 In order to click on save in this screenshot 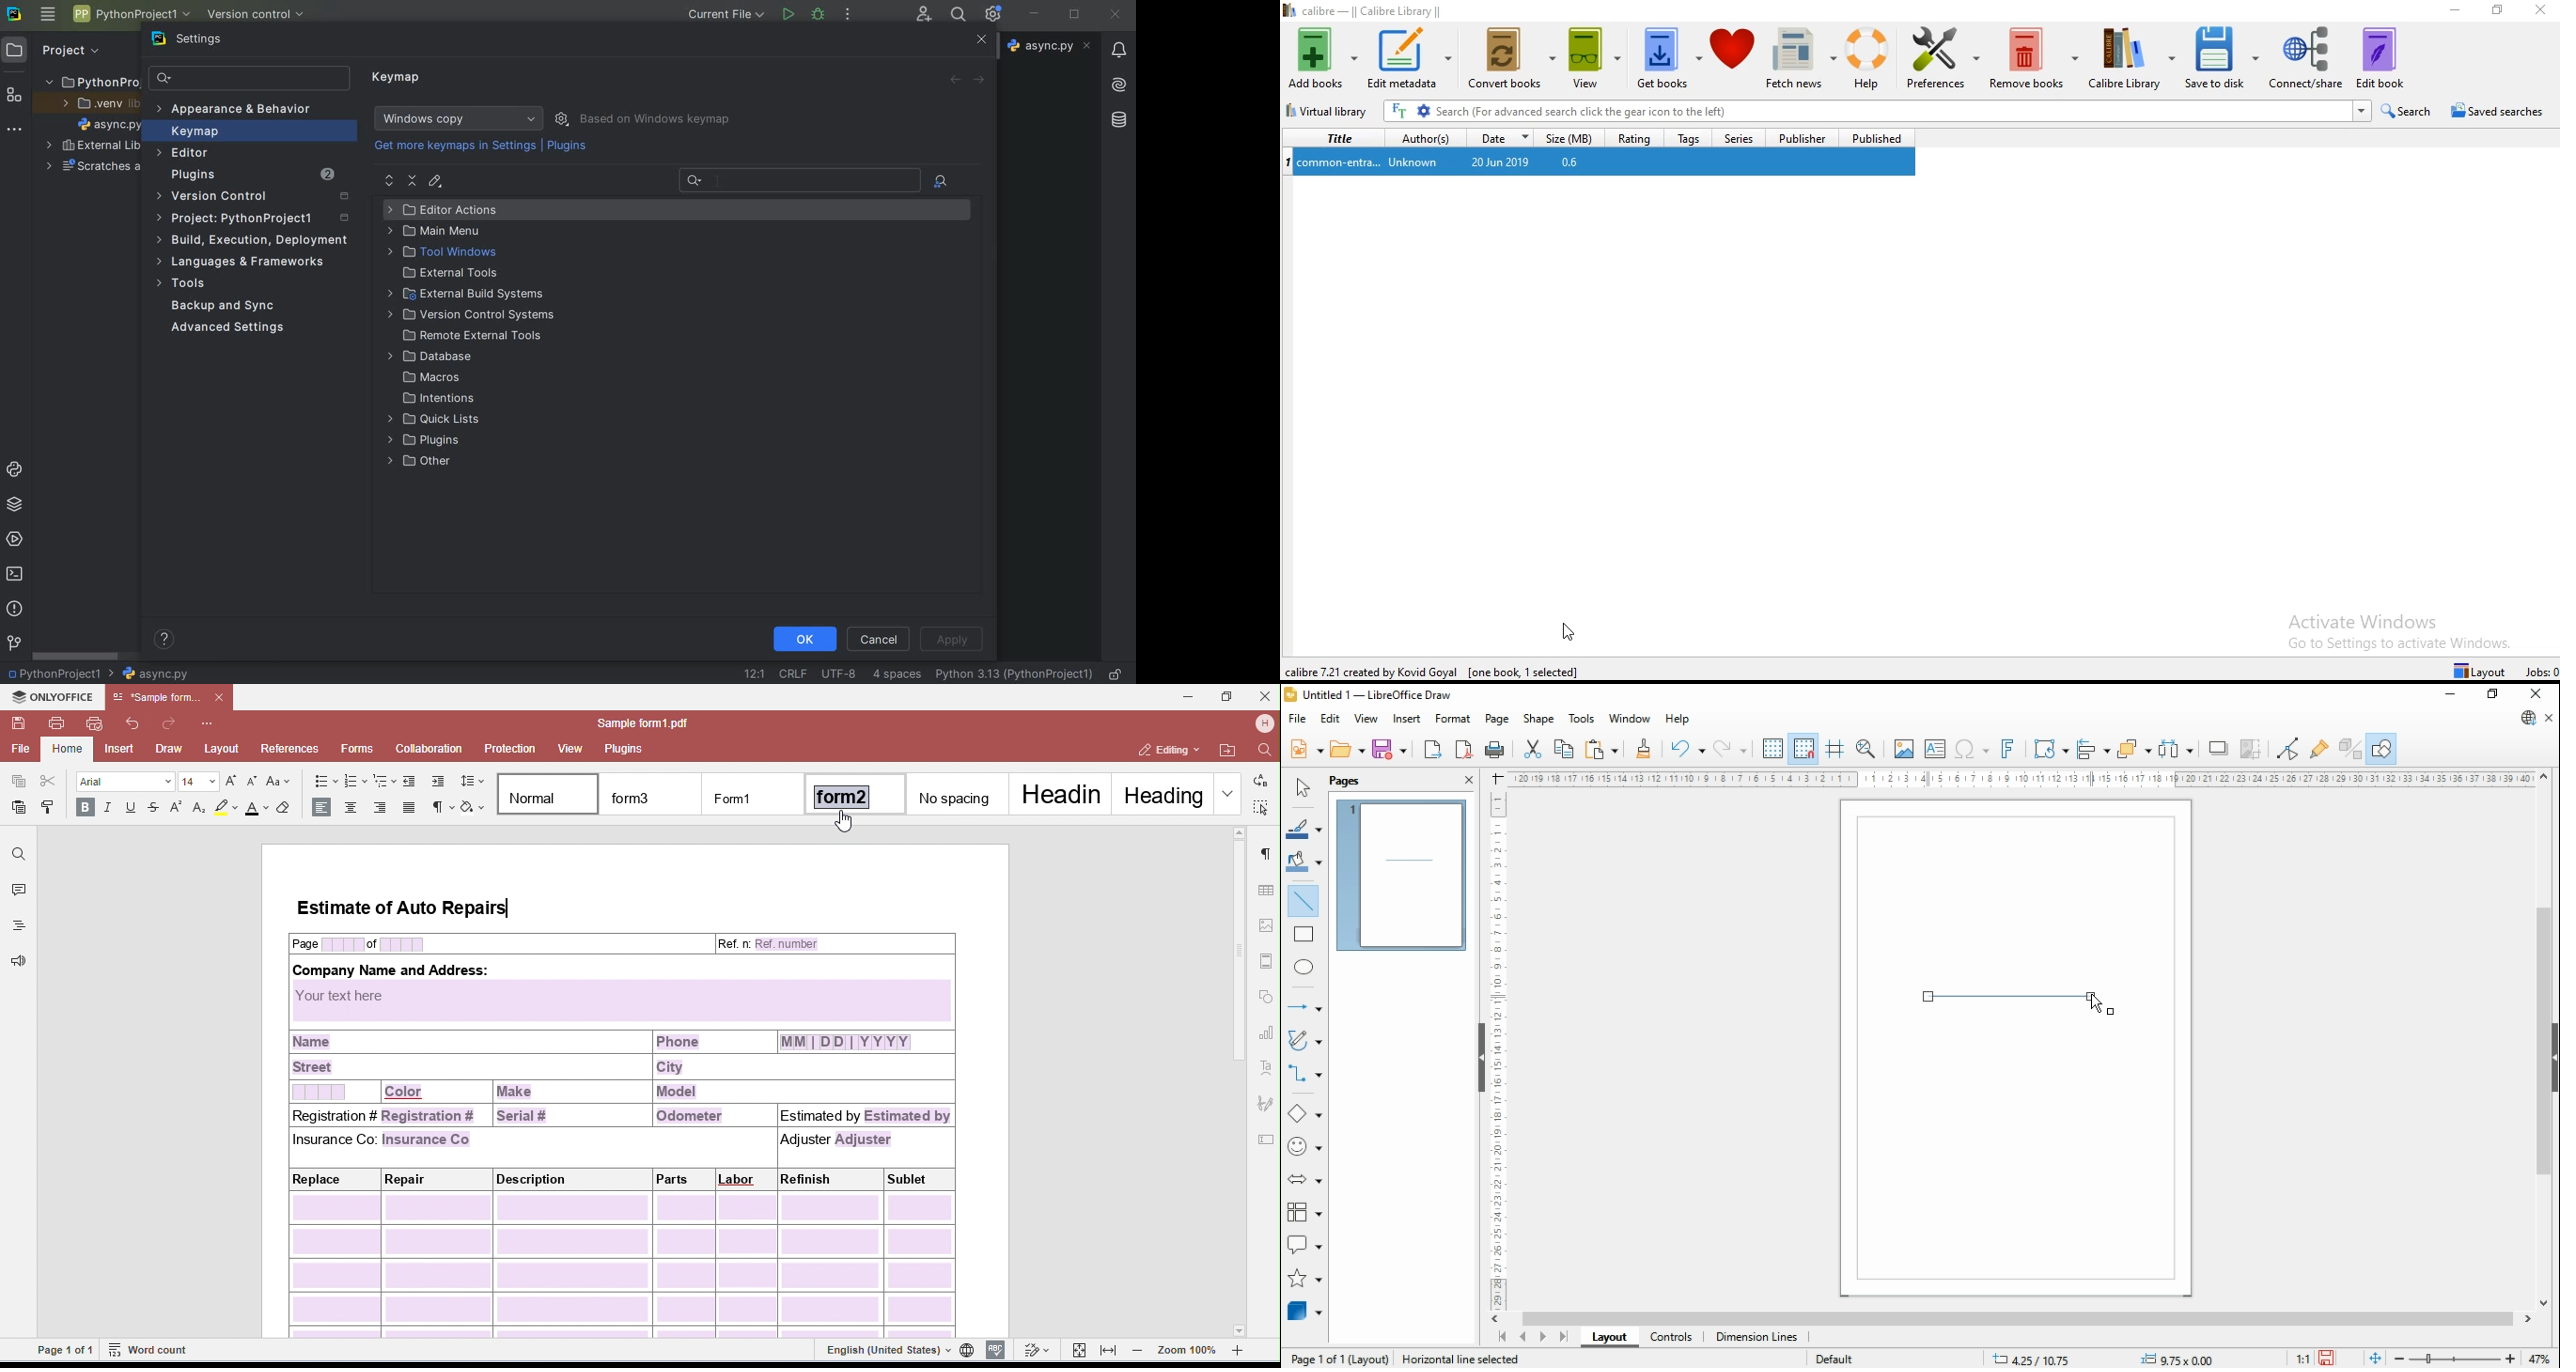, I will do `click(1391, 749)`.